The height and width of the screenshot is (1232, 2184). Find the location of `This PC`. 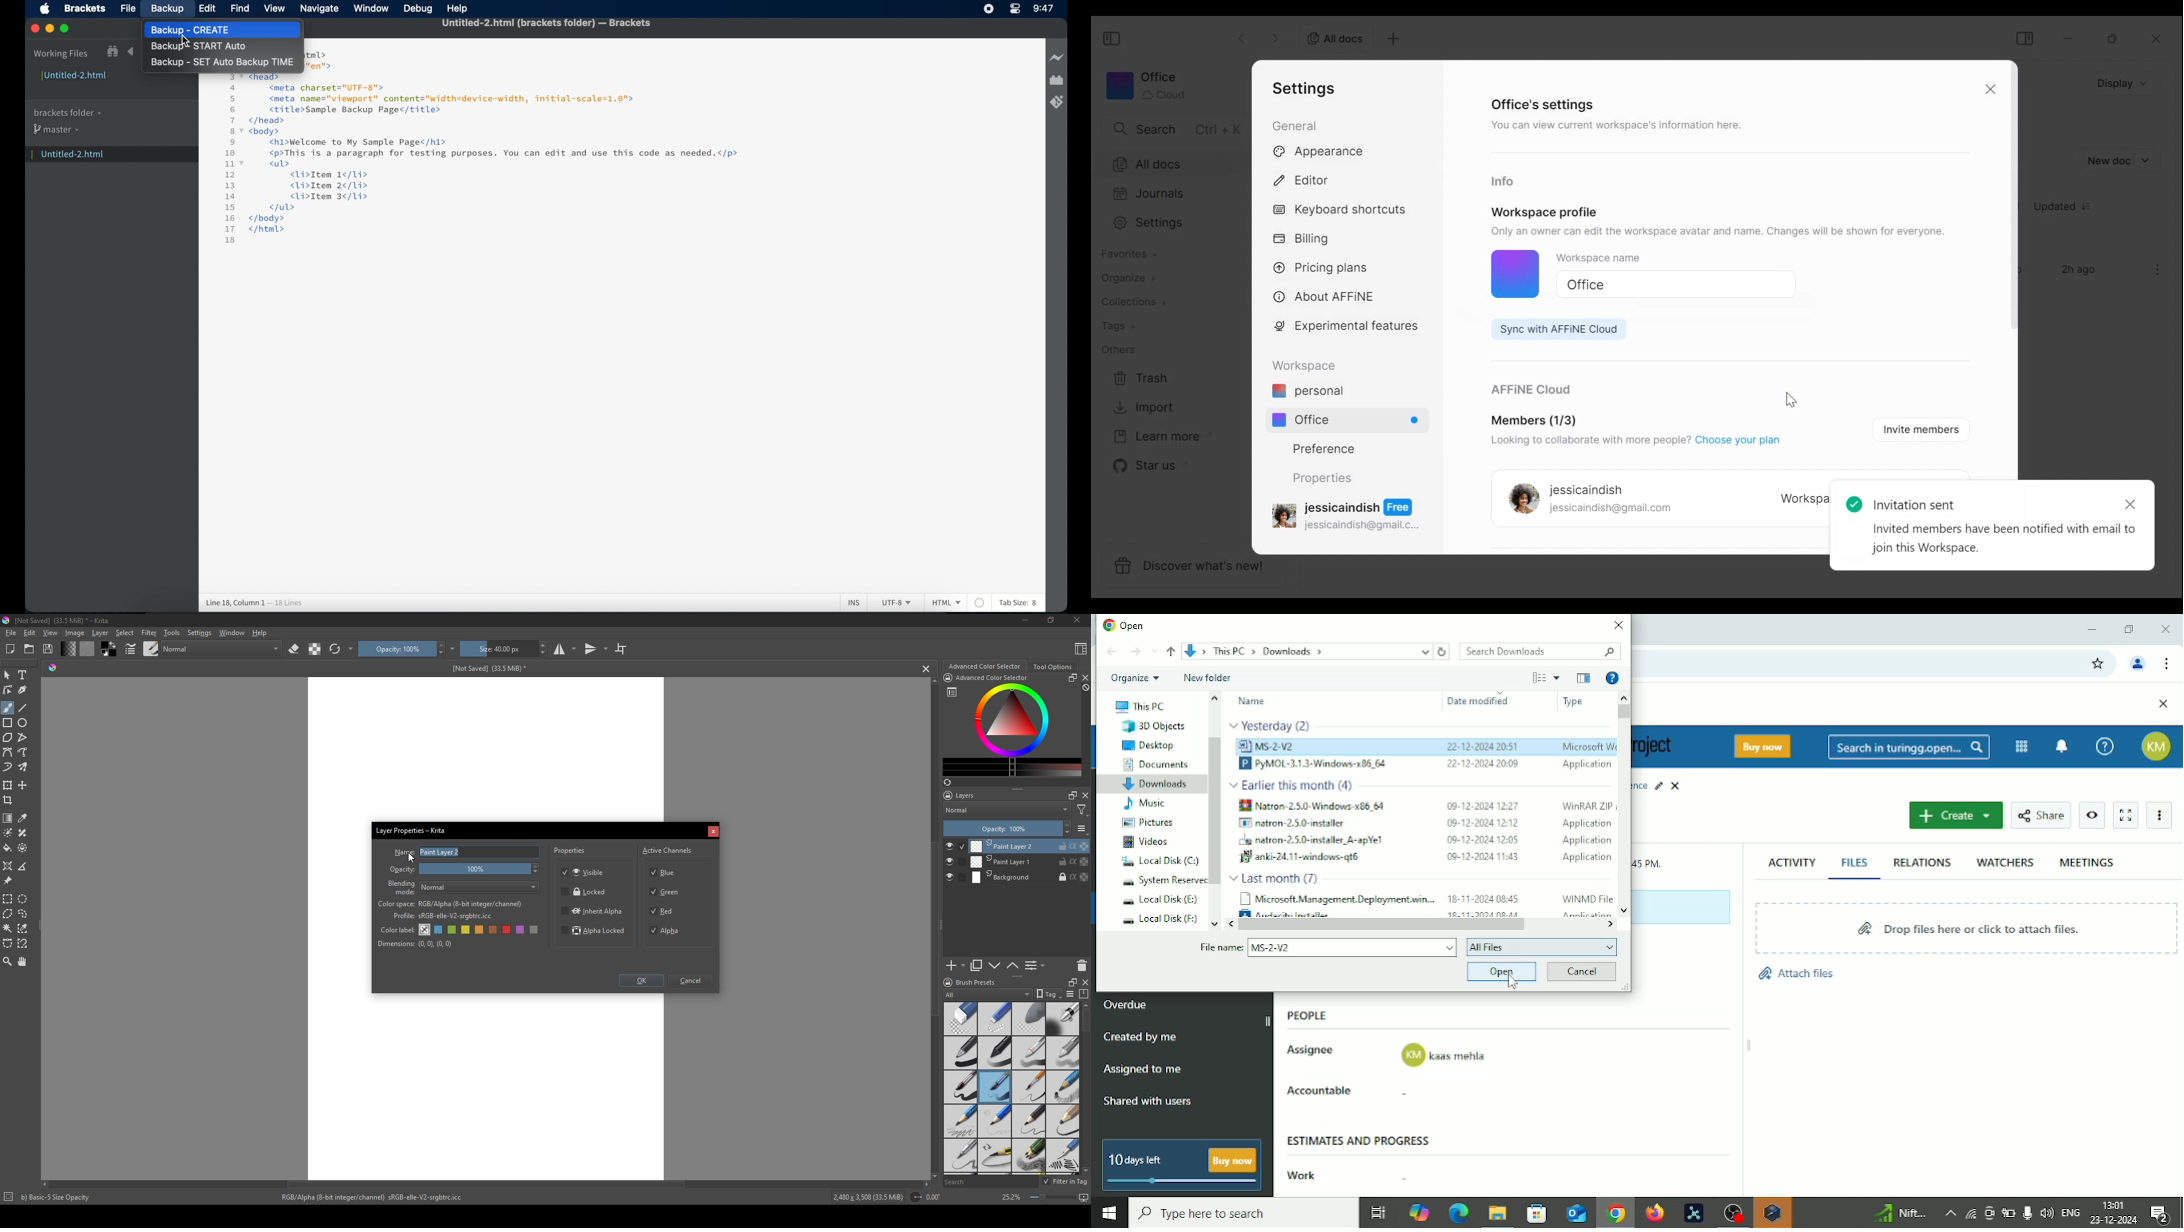

This PC is located at coordinates (1137, 706).